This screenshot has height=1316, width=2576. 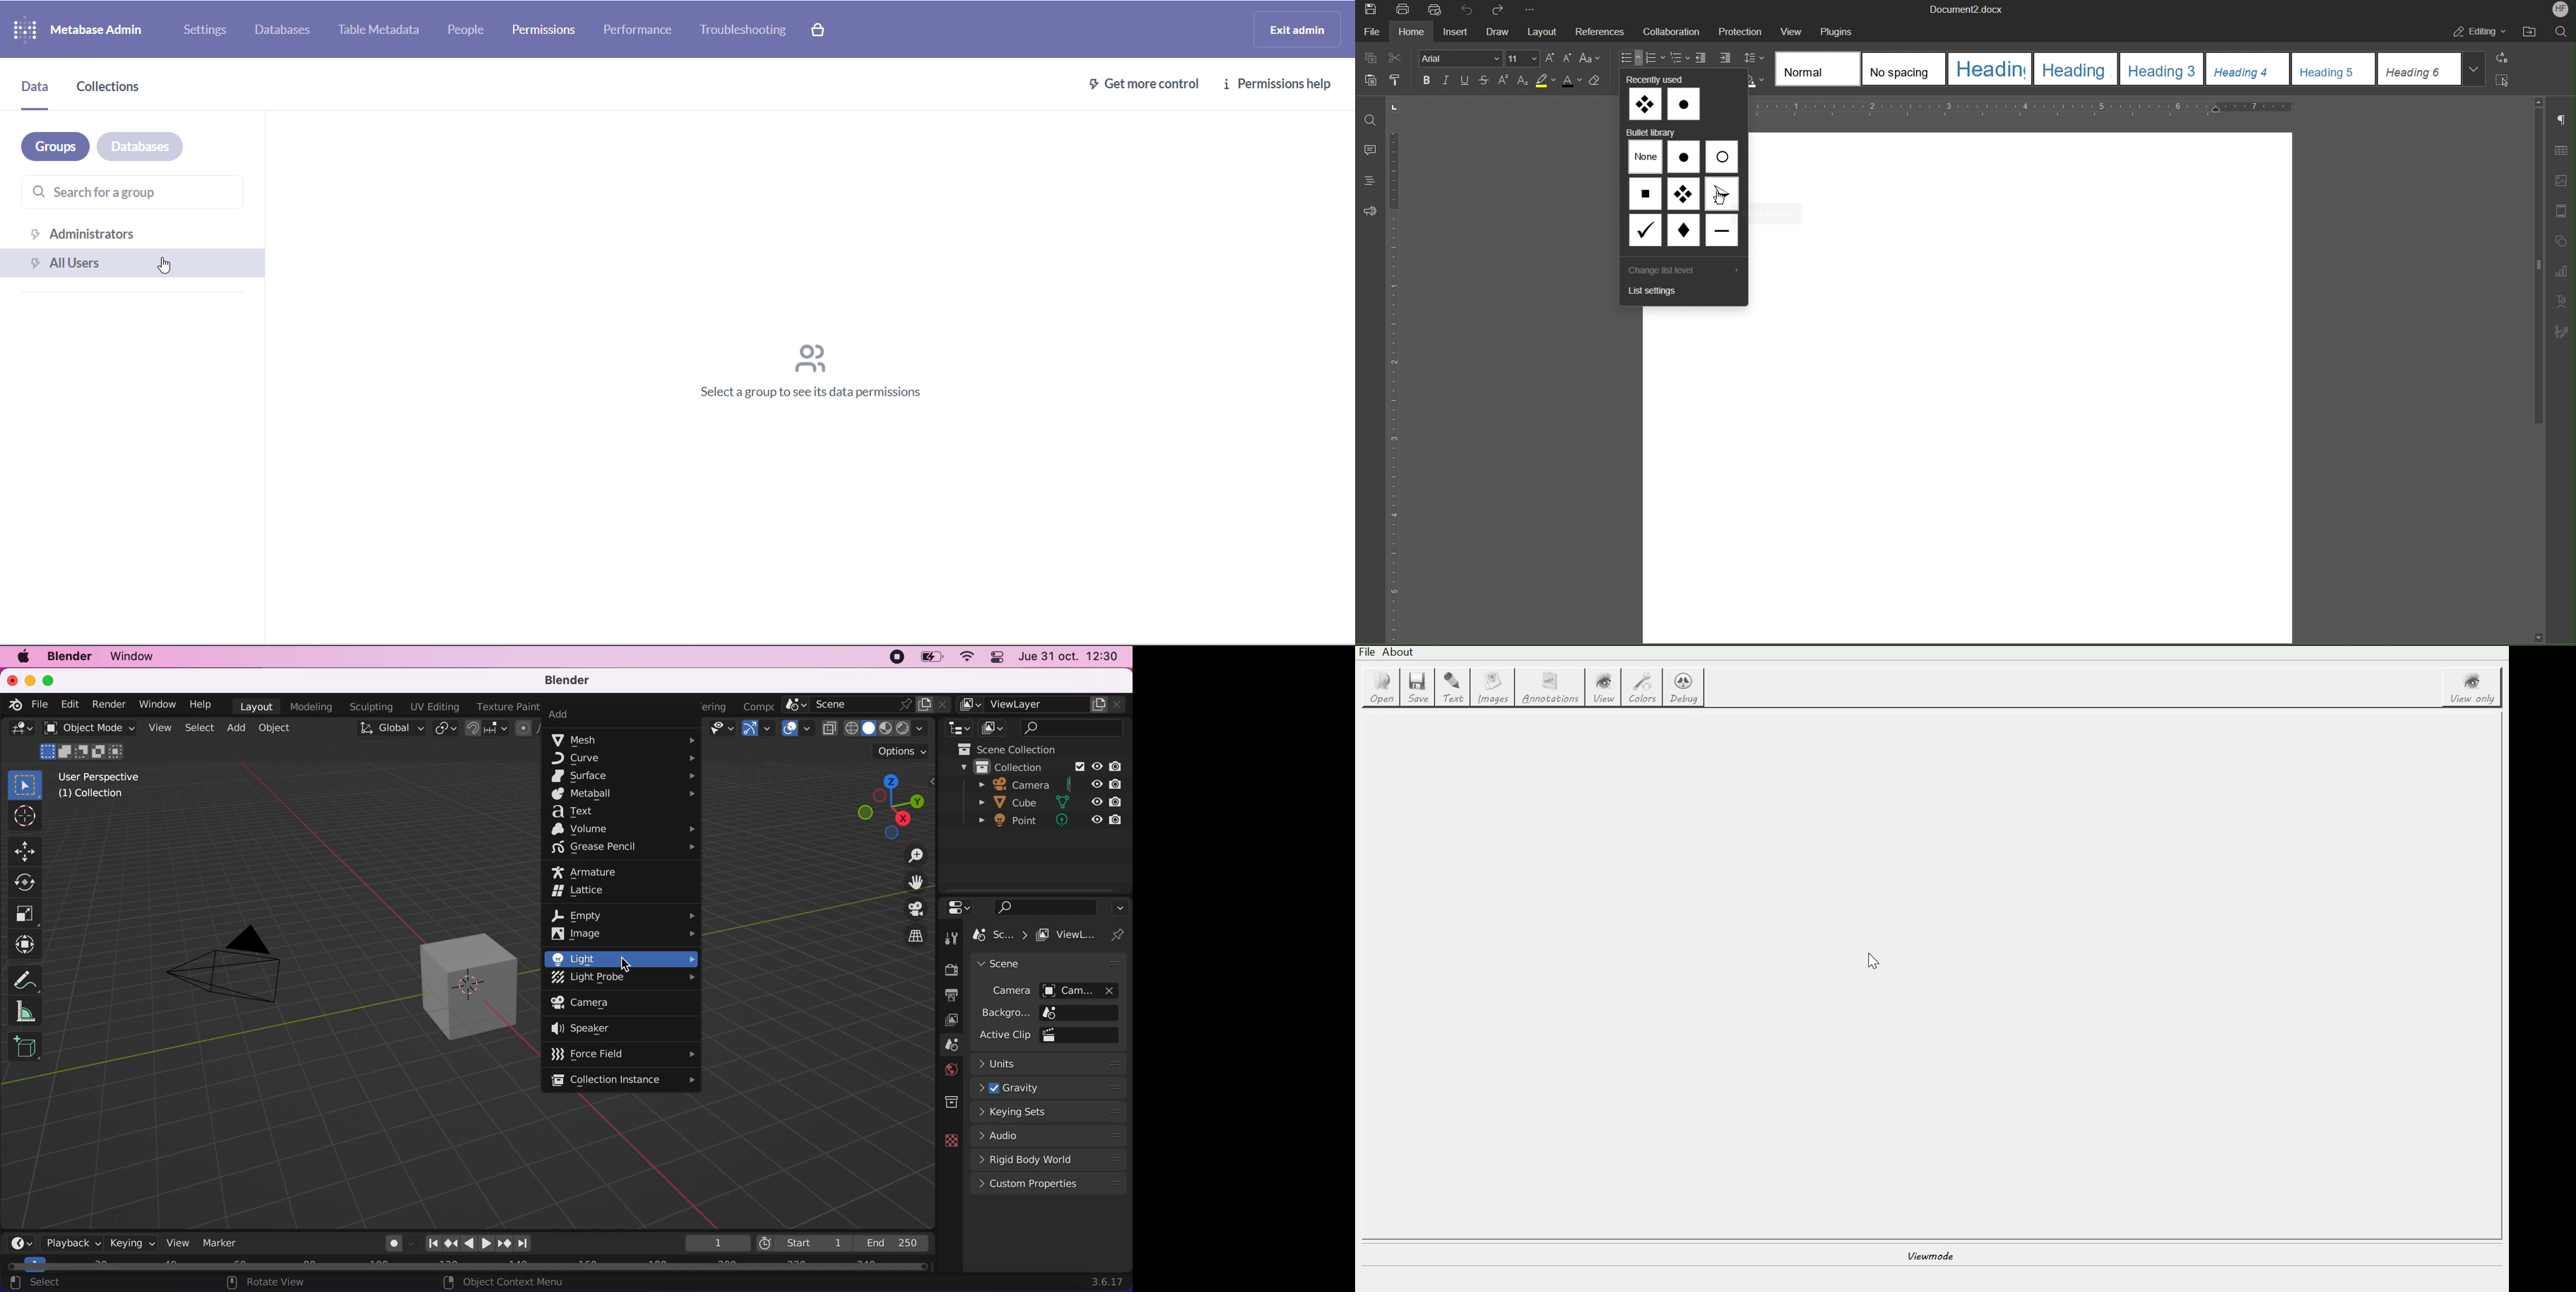 I want to click on Decrease Indent, so click(x=1703, y=57).